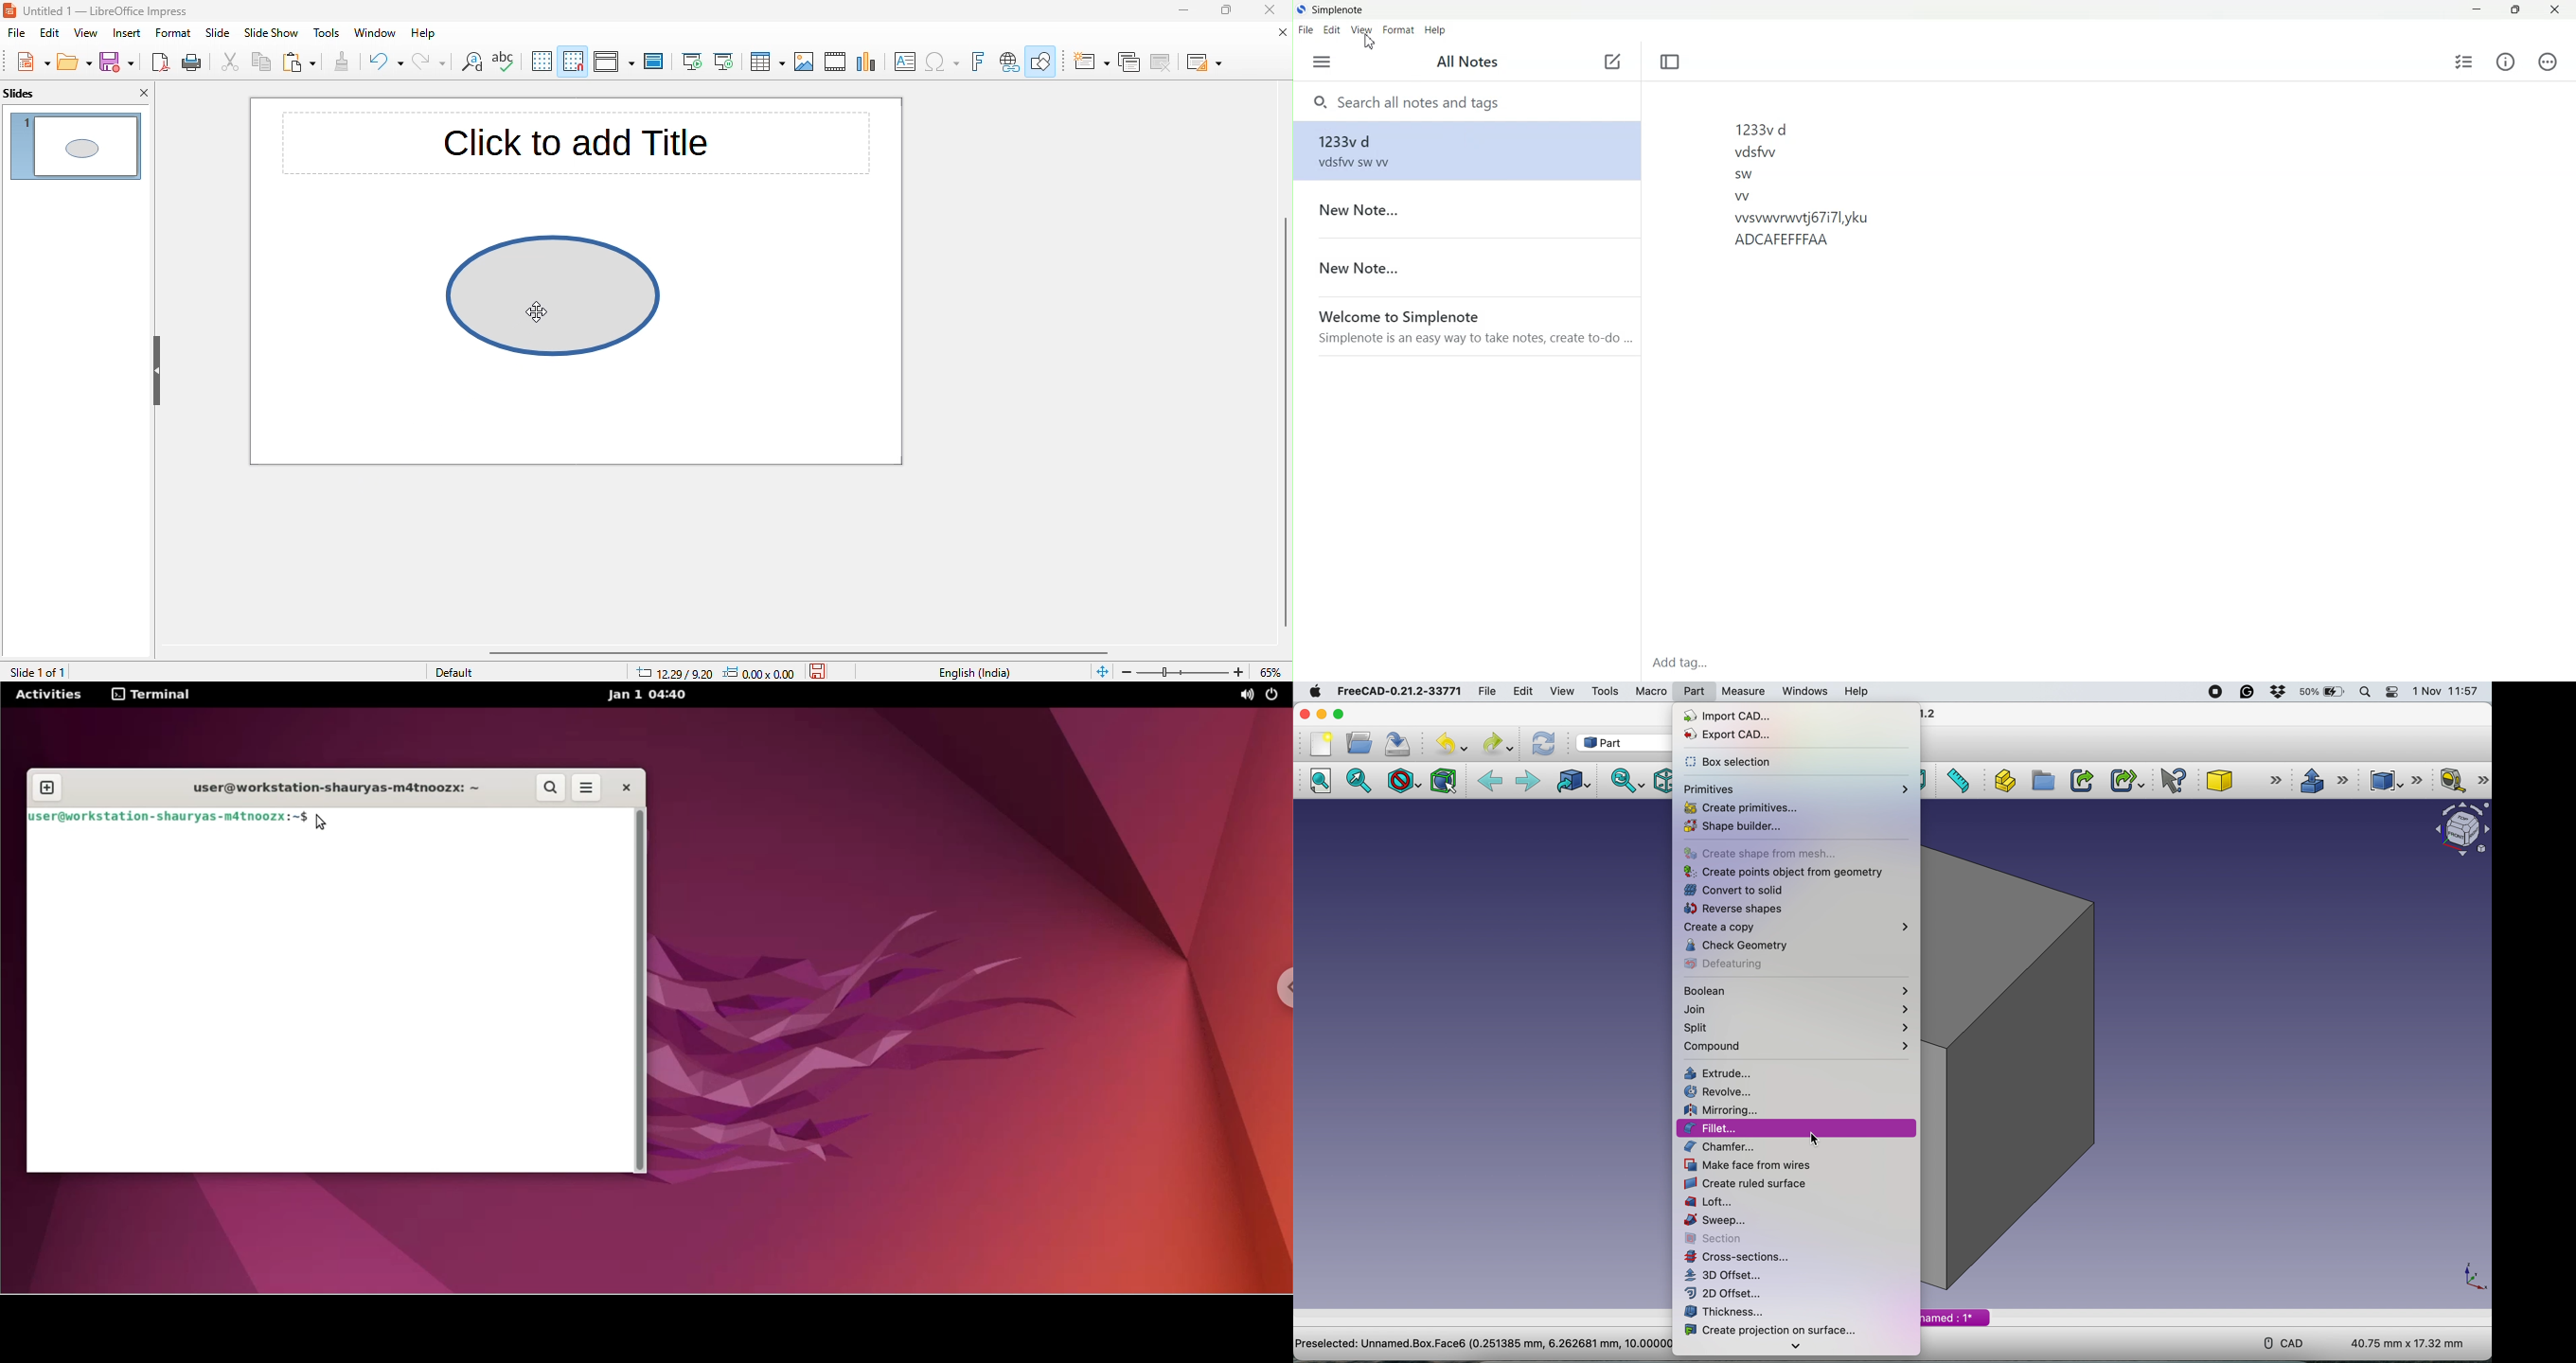 The width and height of the screenshot is (2576, 1372). I want to click on maximise, so click(1339, 713).